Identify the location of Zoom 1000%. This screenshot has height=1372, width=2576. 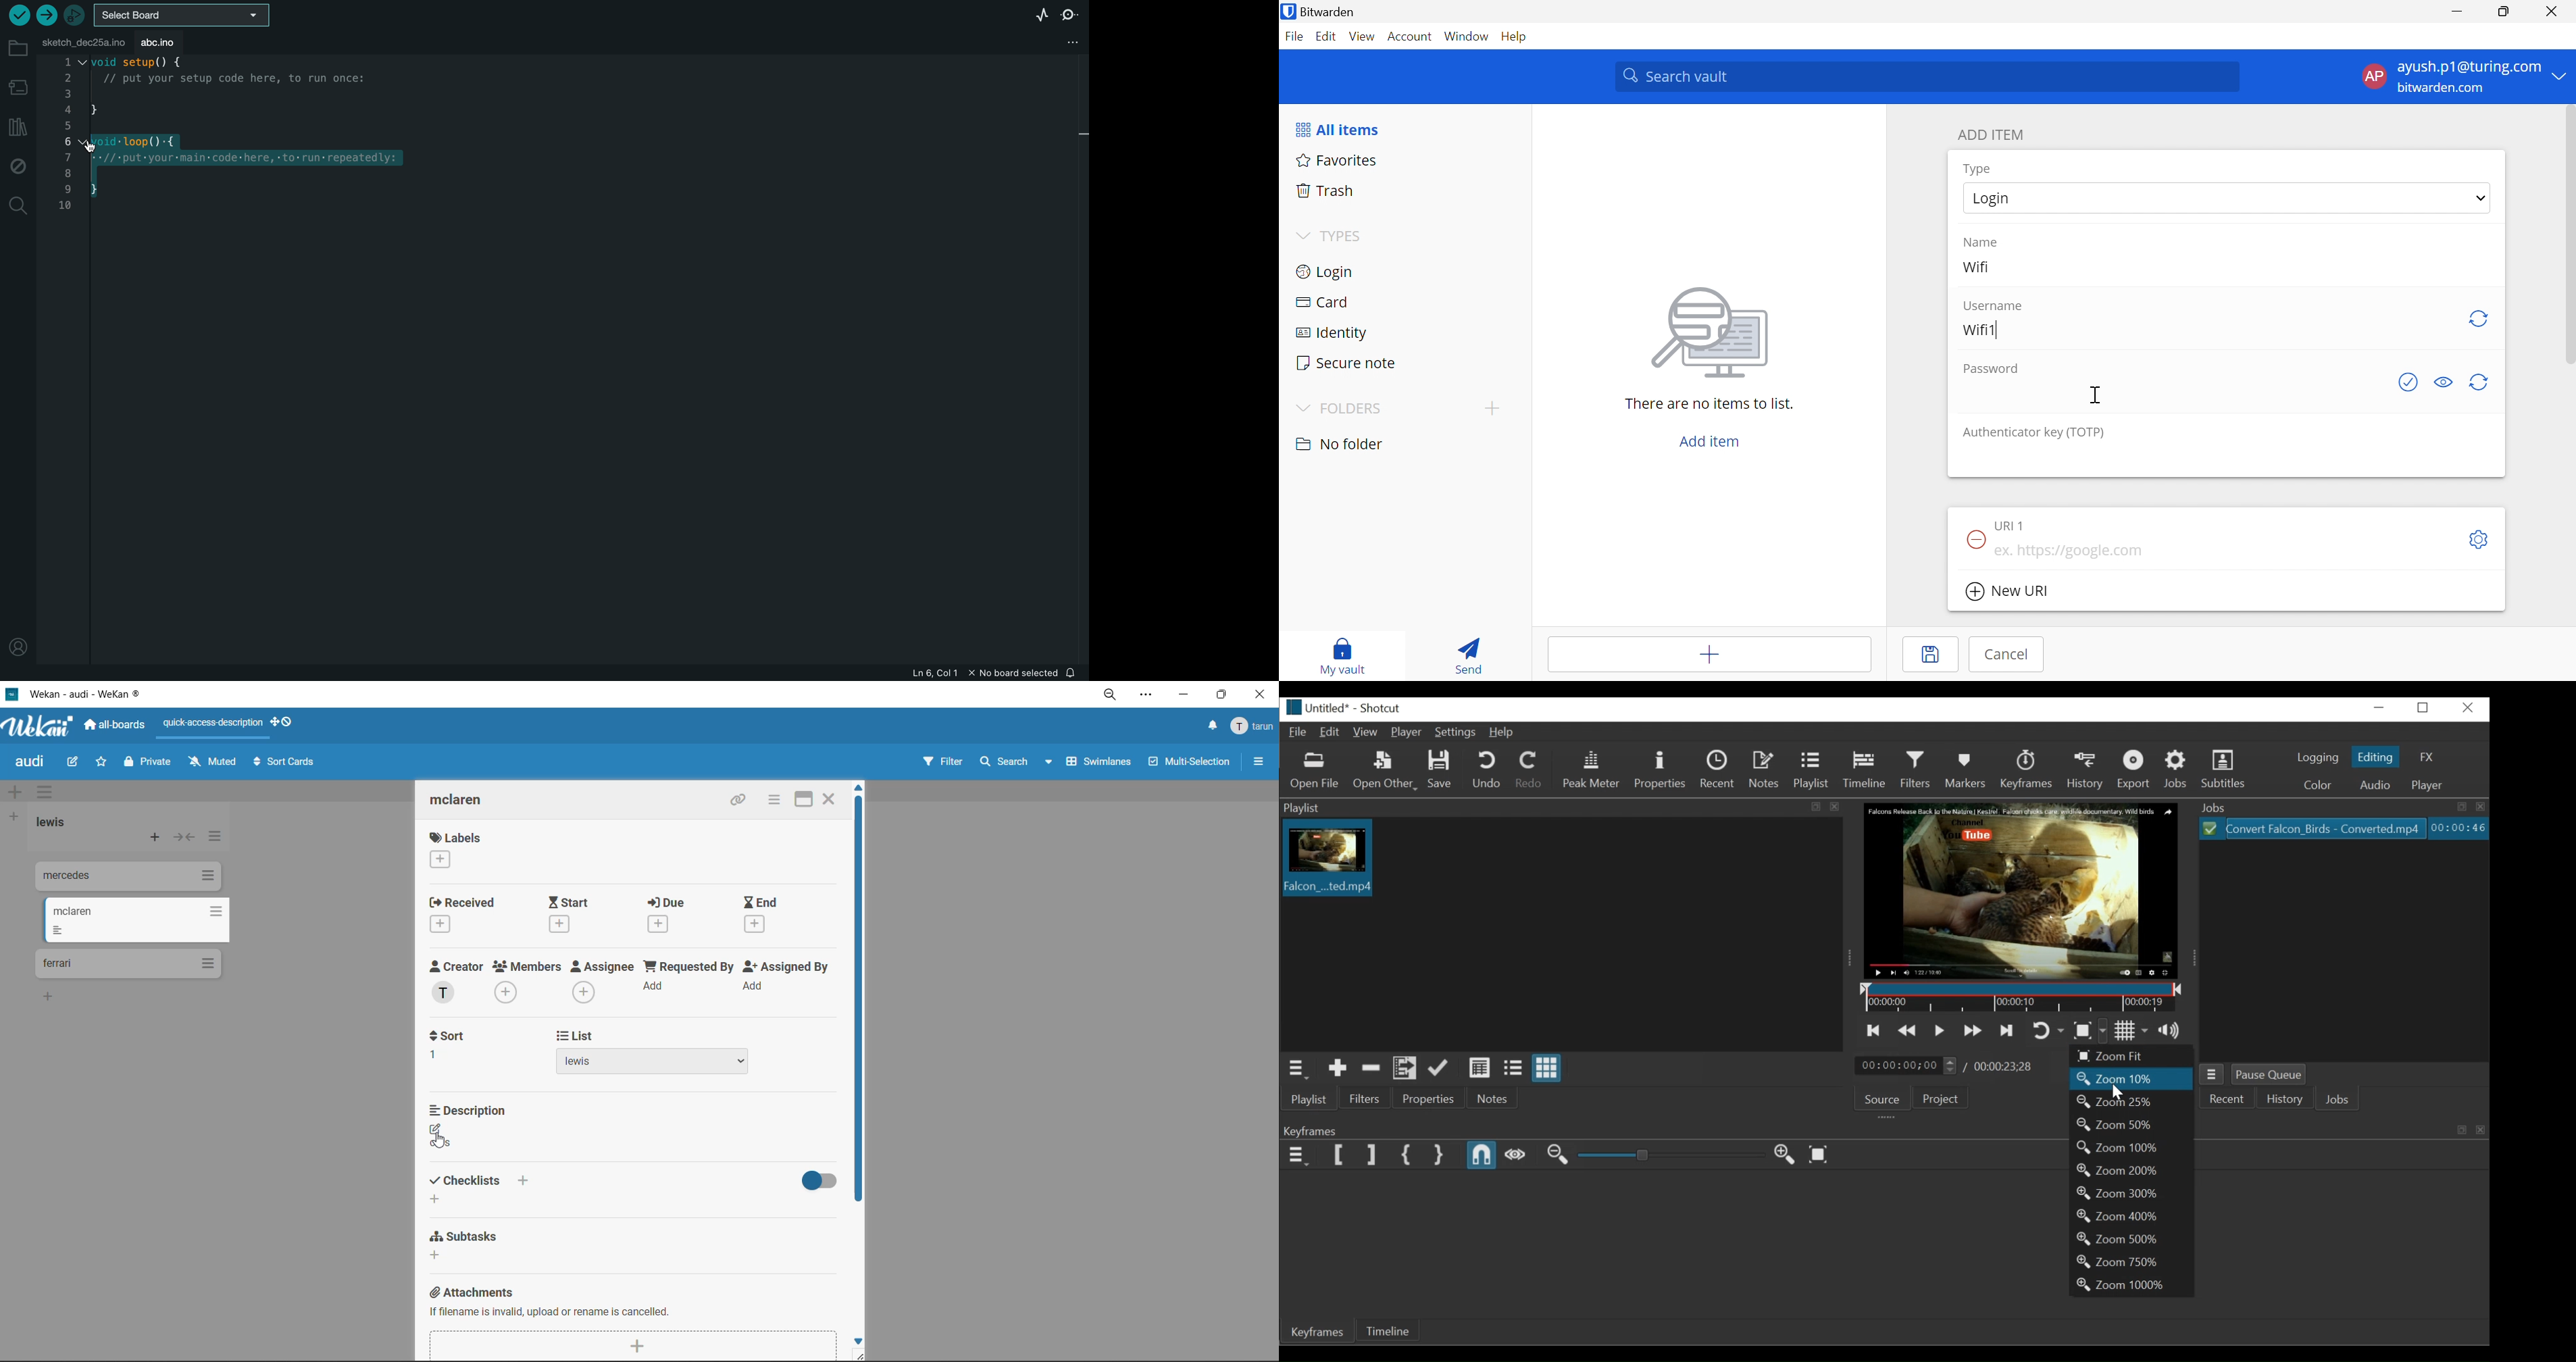
(2131, 1285).